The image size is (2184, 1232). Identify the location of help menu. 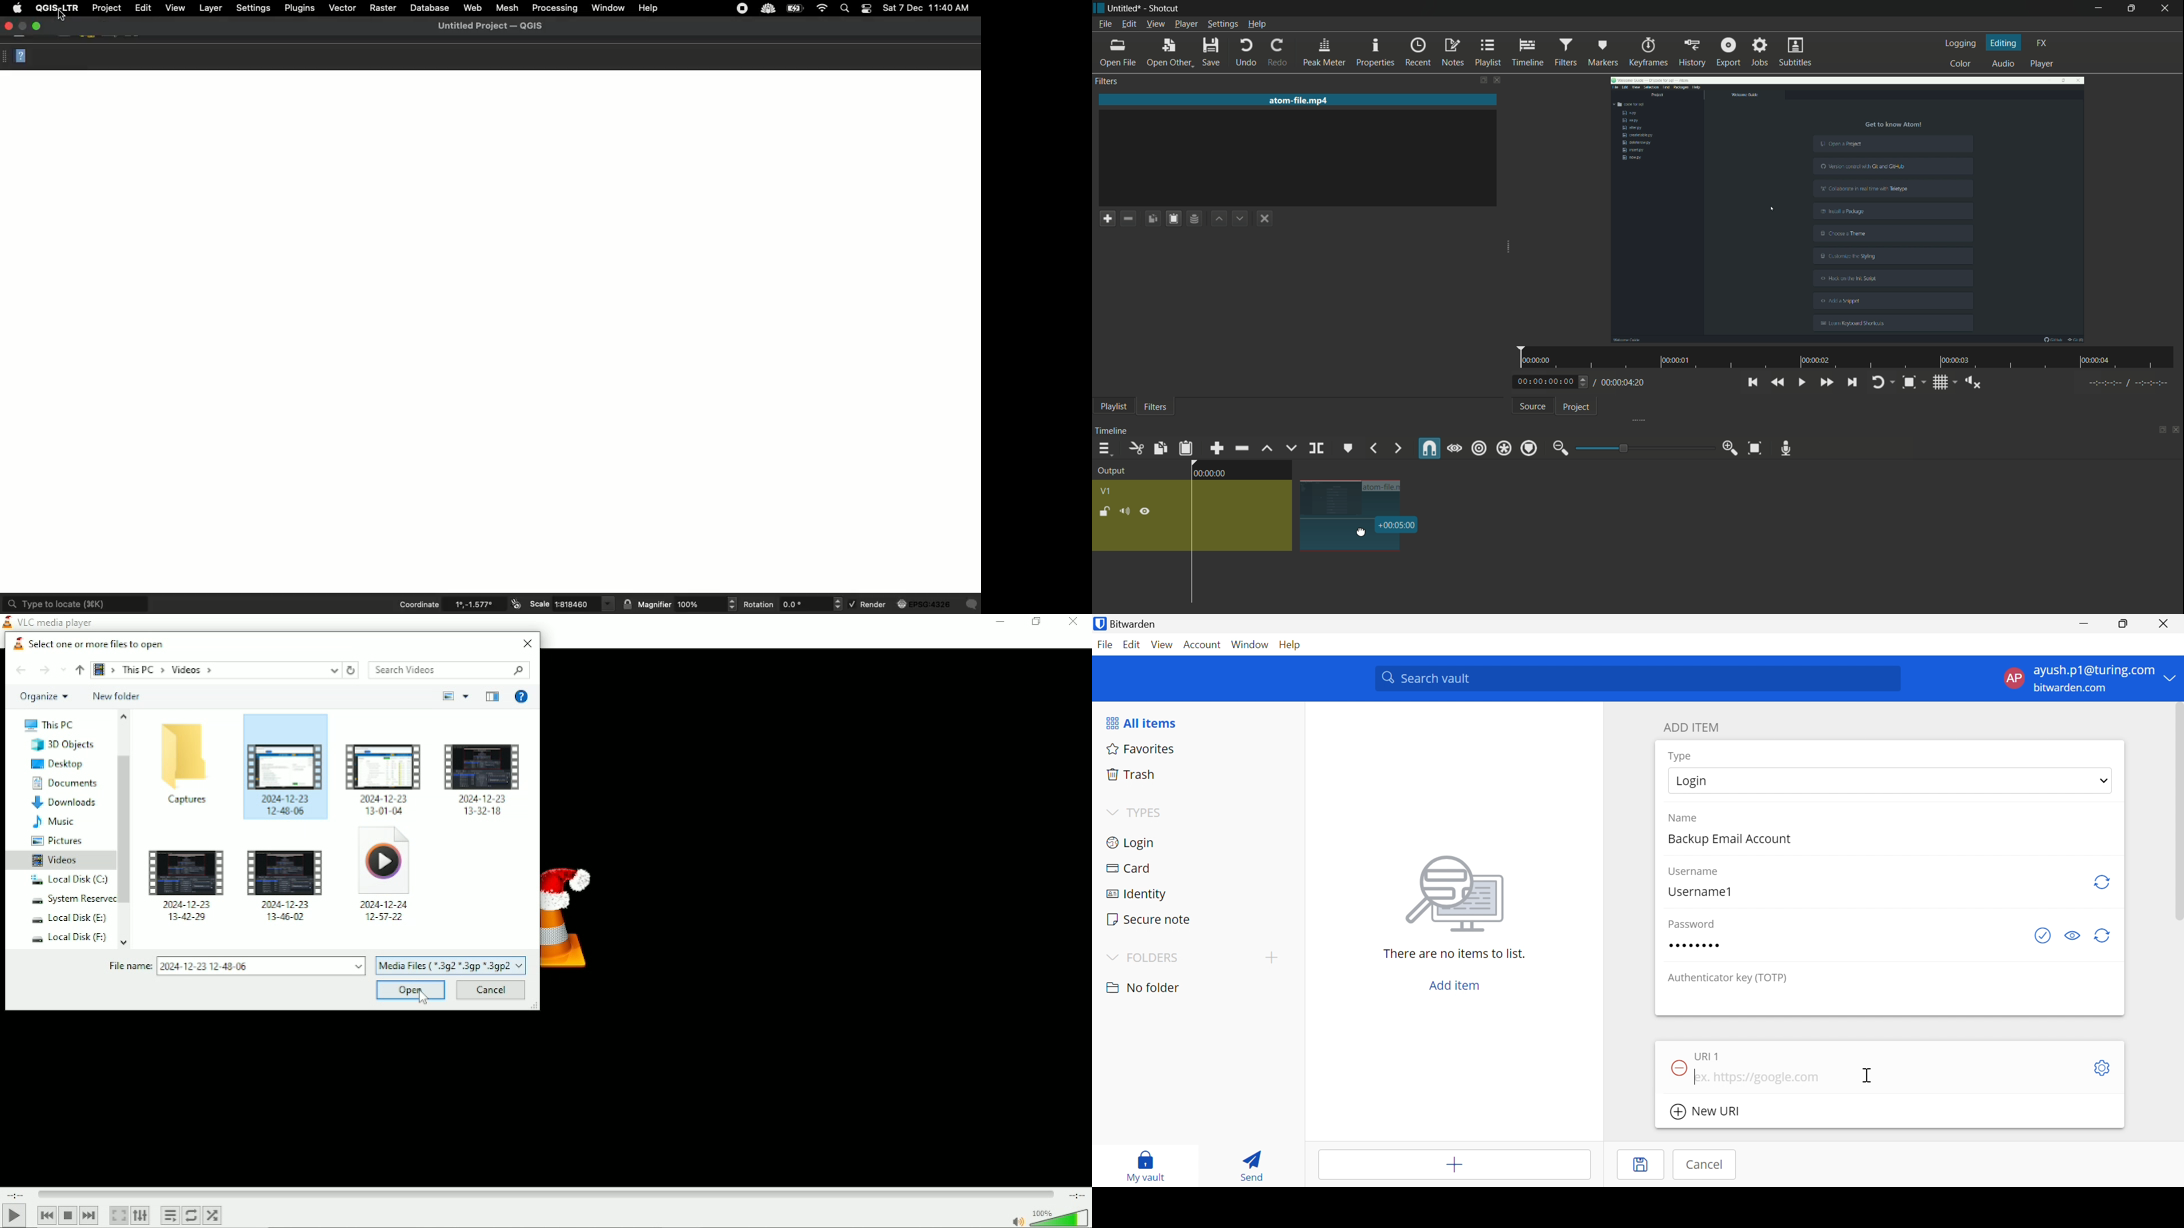
(1257, 24).